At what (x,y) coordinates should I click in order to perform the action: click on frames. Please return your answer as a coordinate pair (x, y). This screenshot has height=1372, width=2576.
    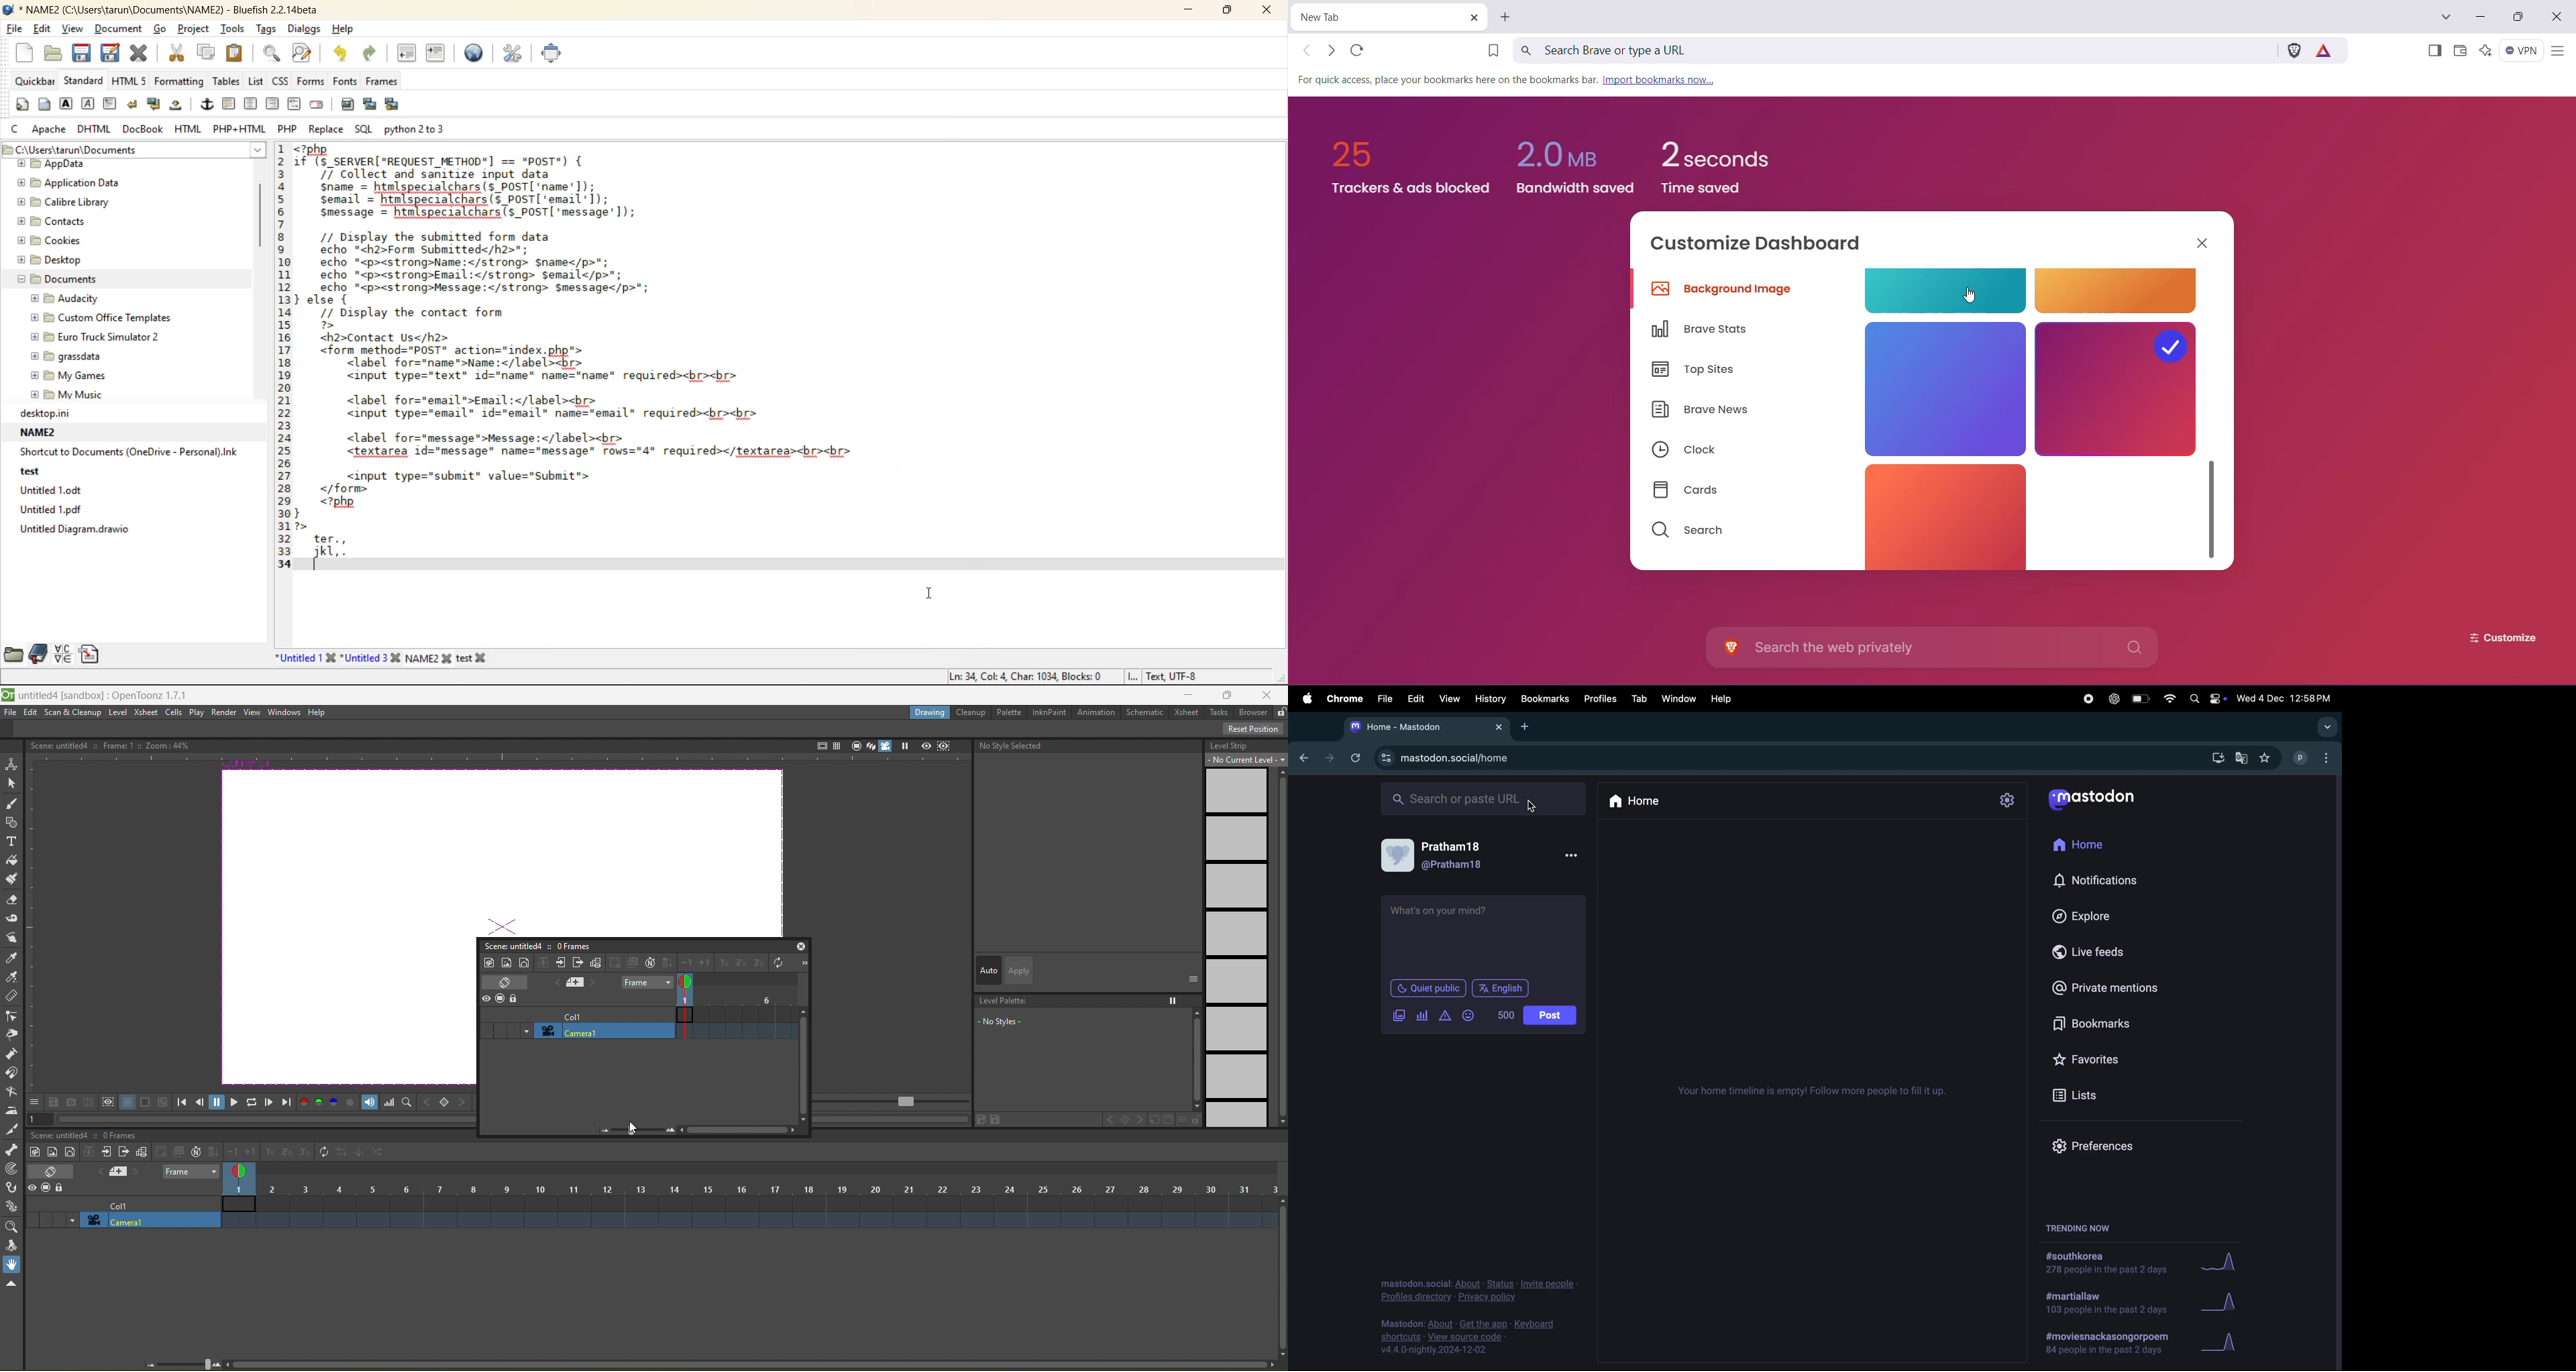
    Looking at the image, I should click on (383, 81).